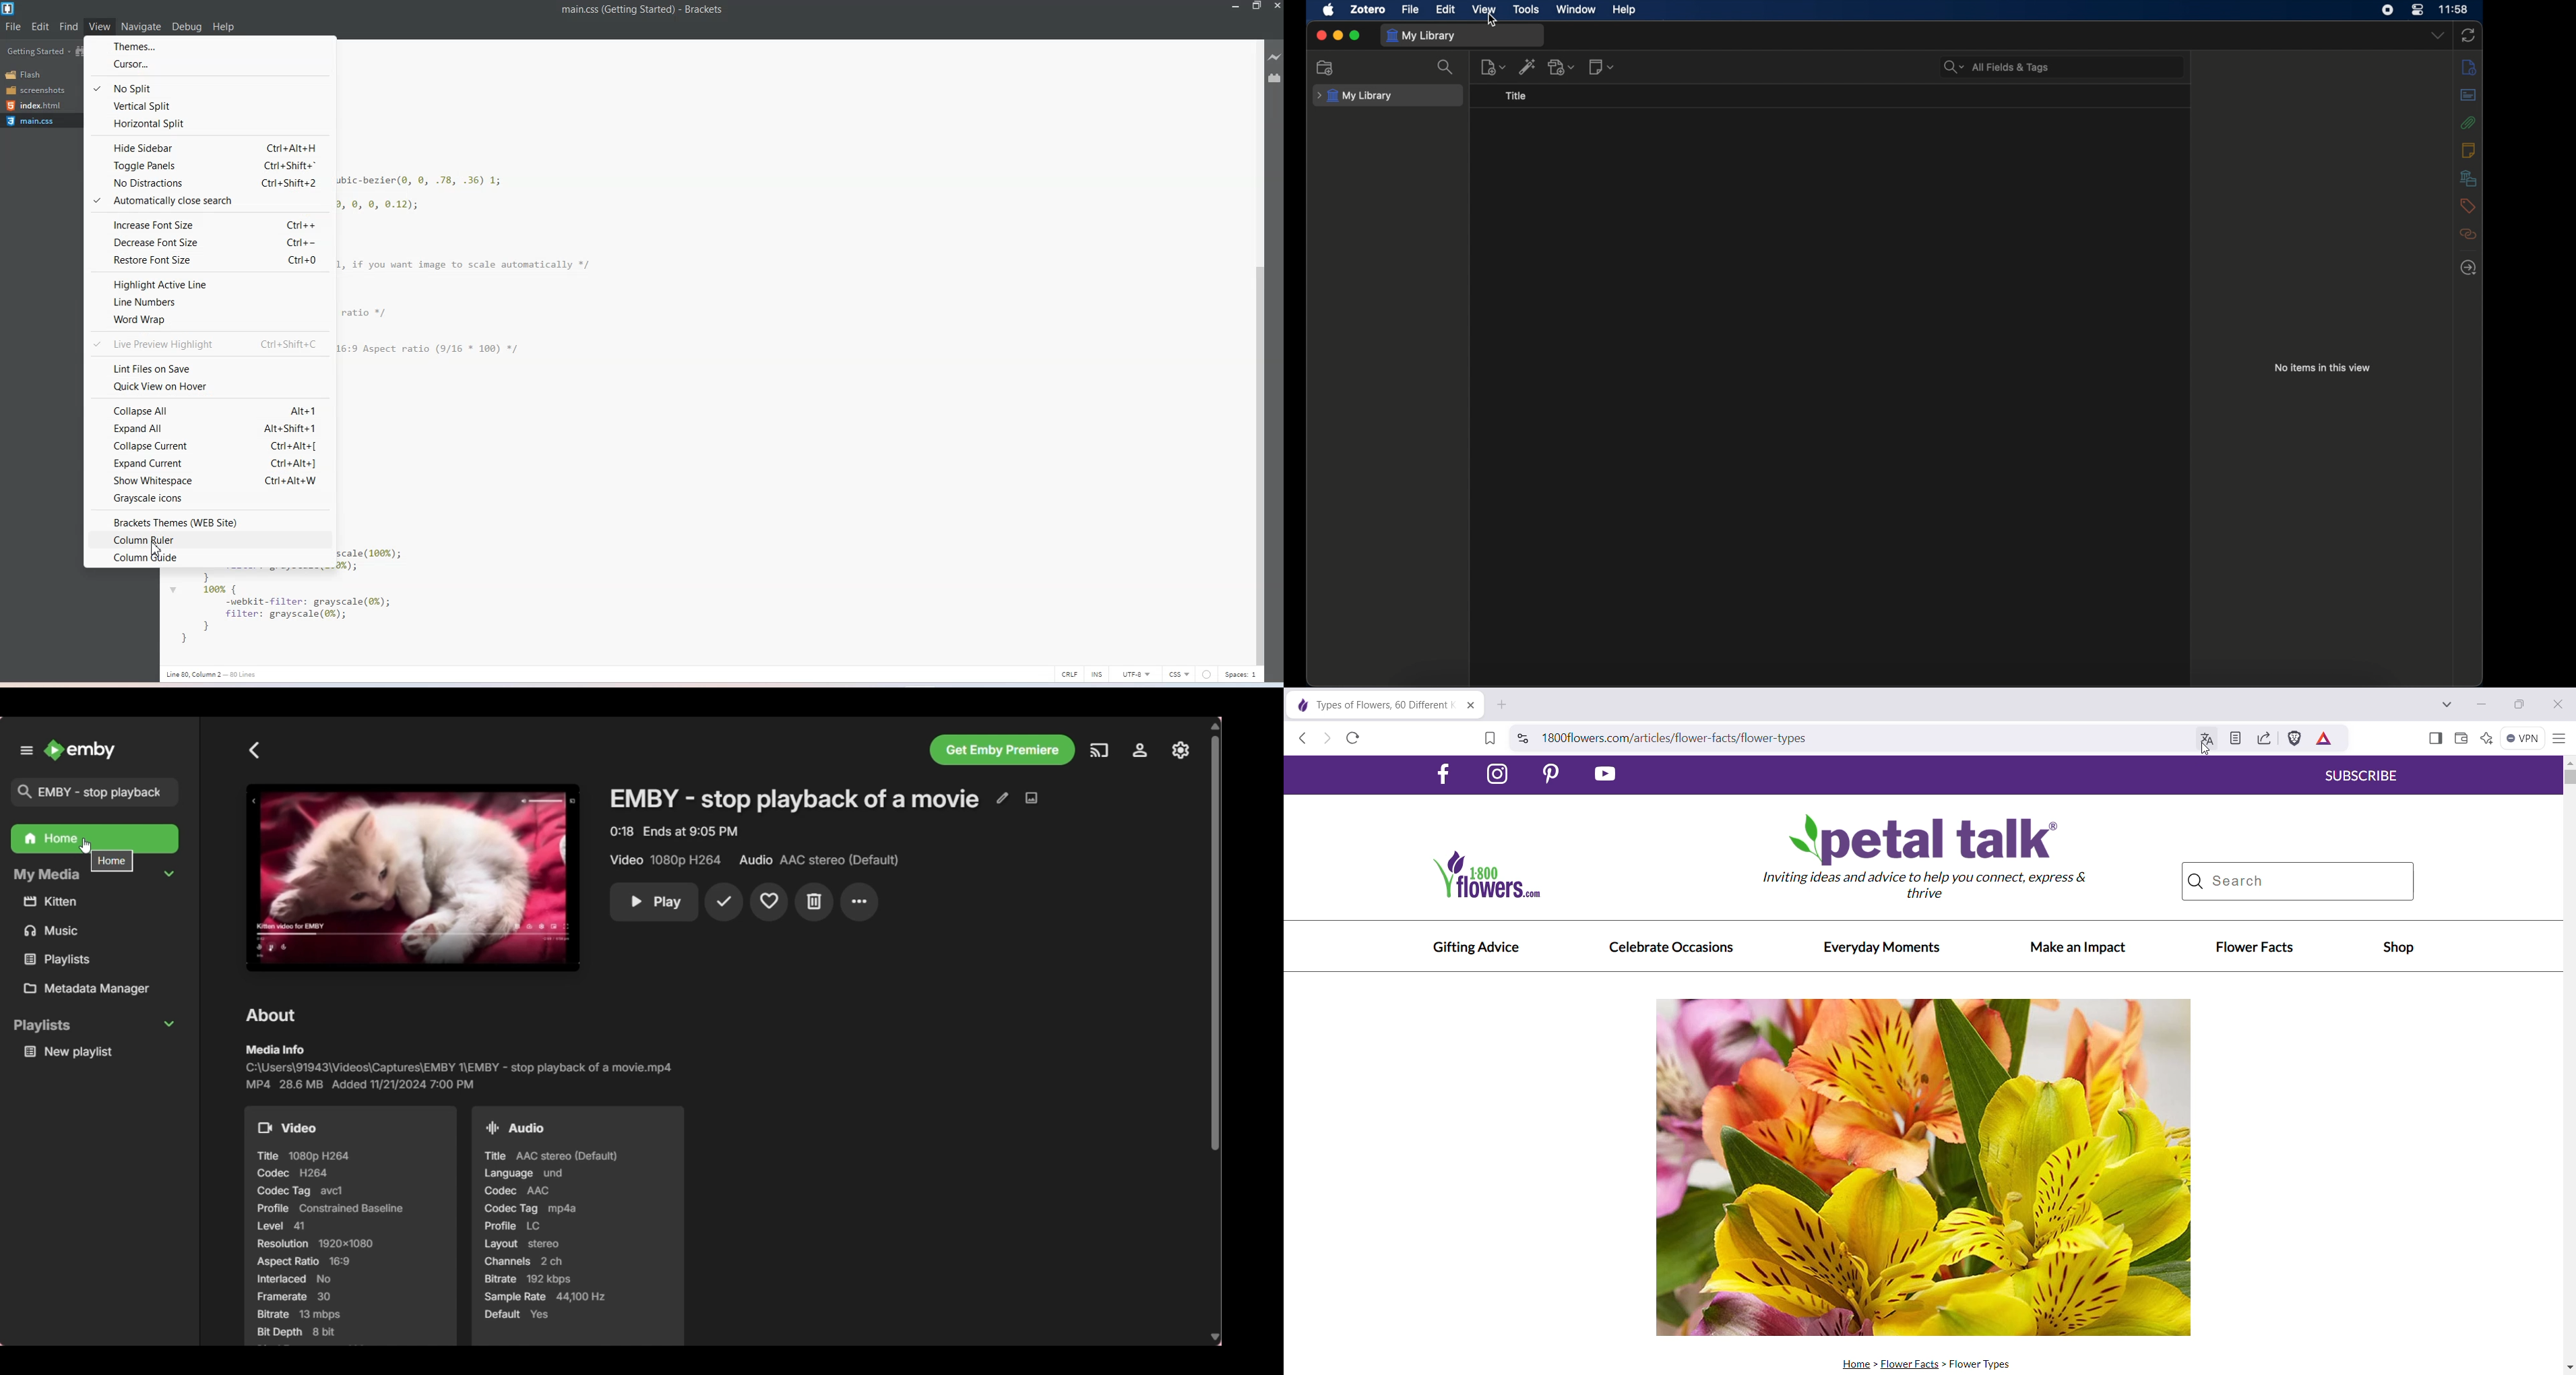 The image size is (2576, 1400). I want to click on dropdown, so click(2438, 35).